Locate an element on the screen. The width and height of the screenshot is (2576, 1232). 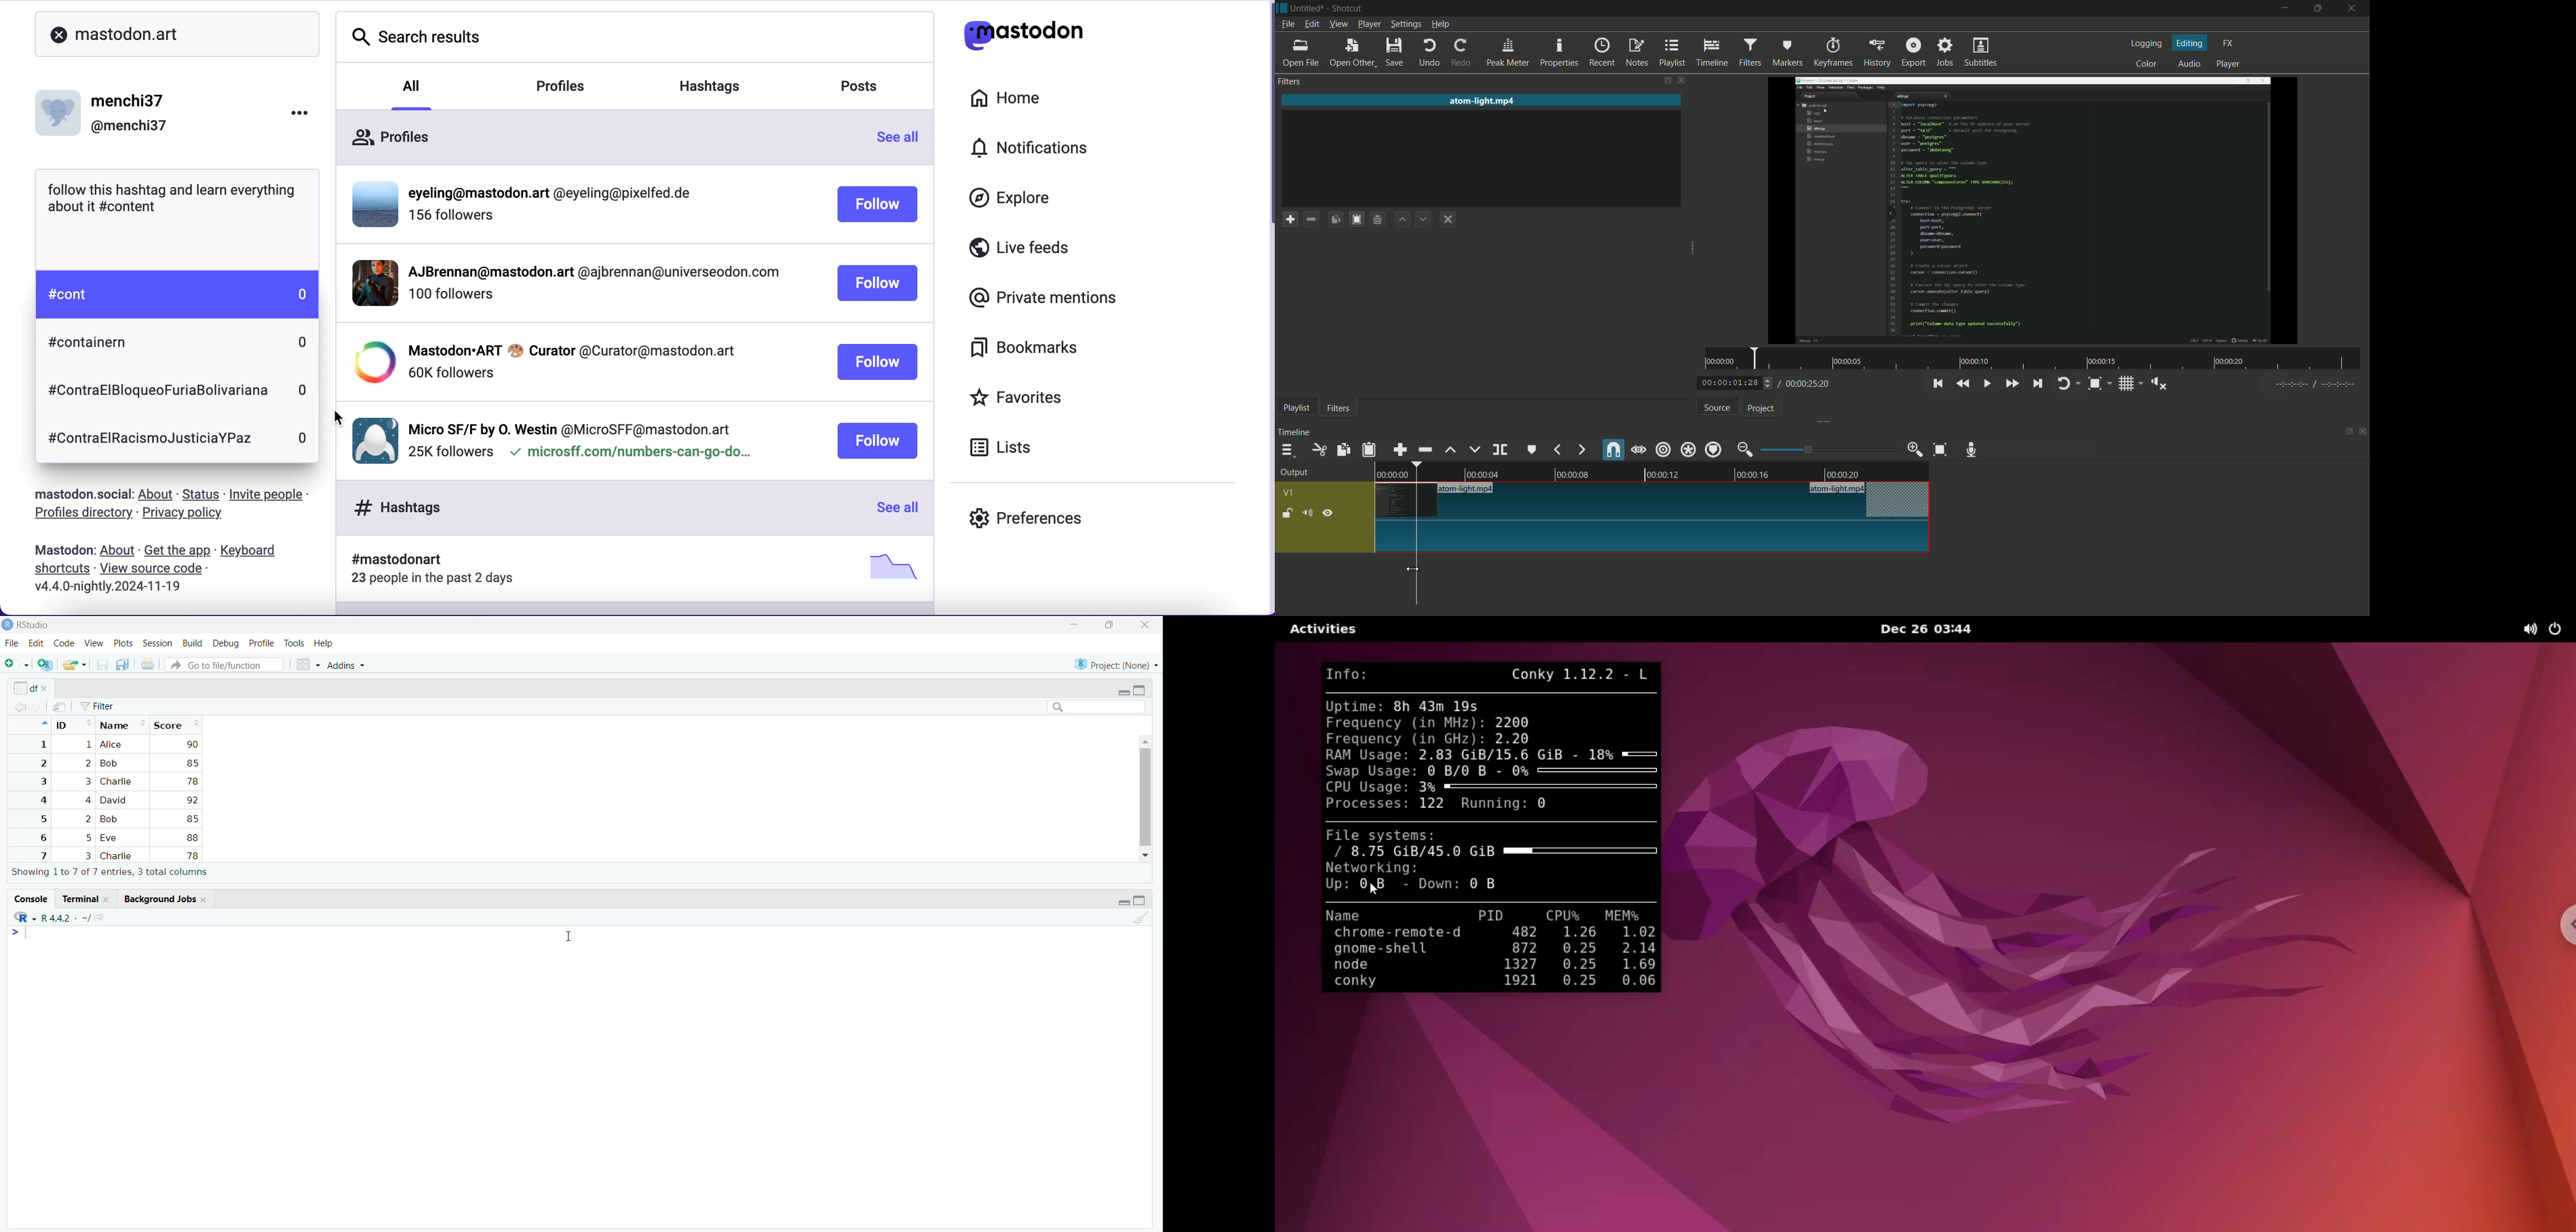
Project (None) is located at coordinates (1114, 665).